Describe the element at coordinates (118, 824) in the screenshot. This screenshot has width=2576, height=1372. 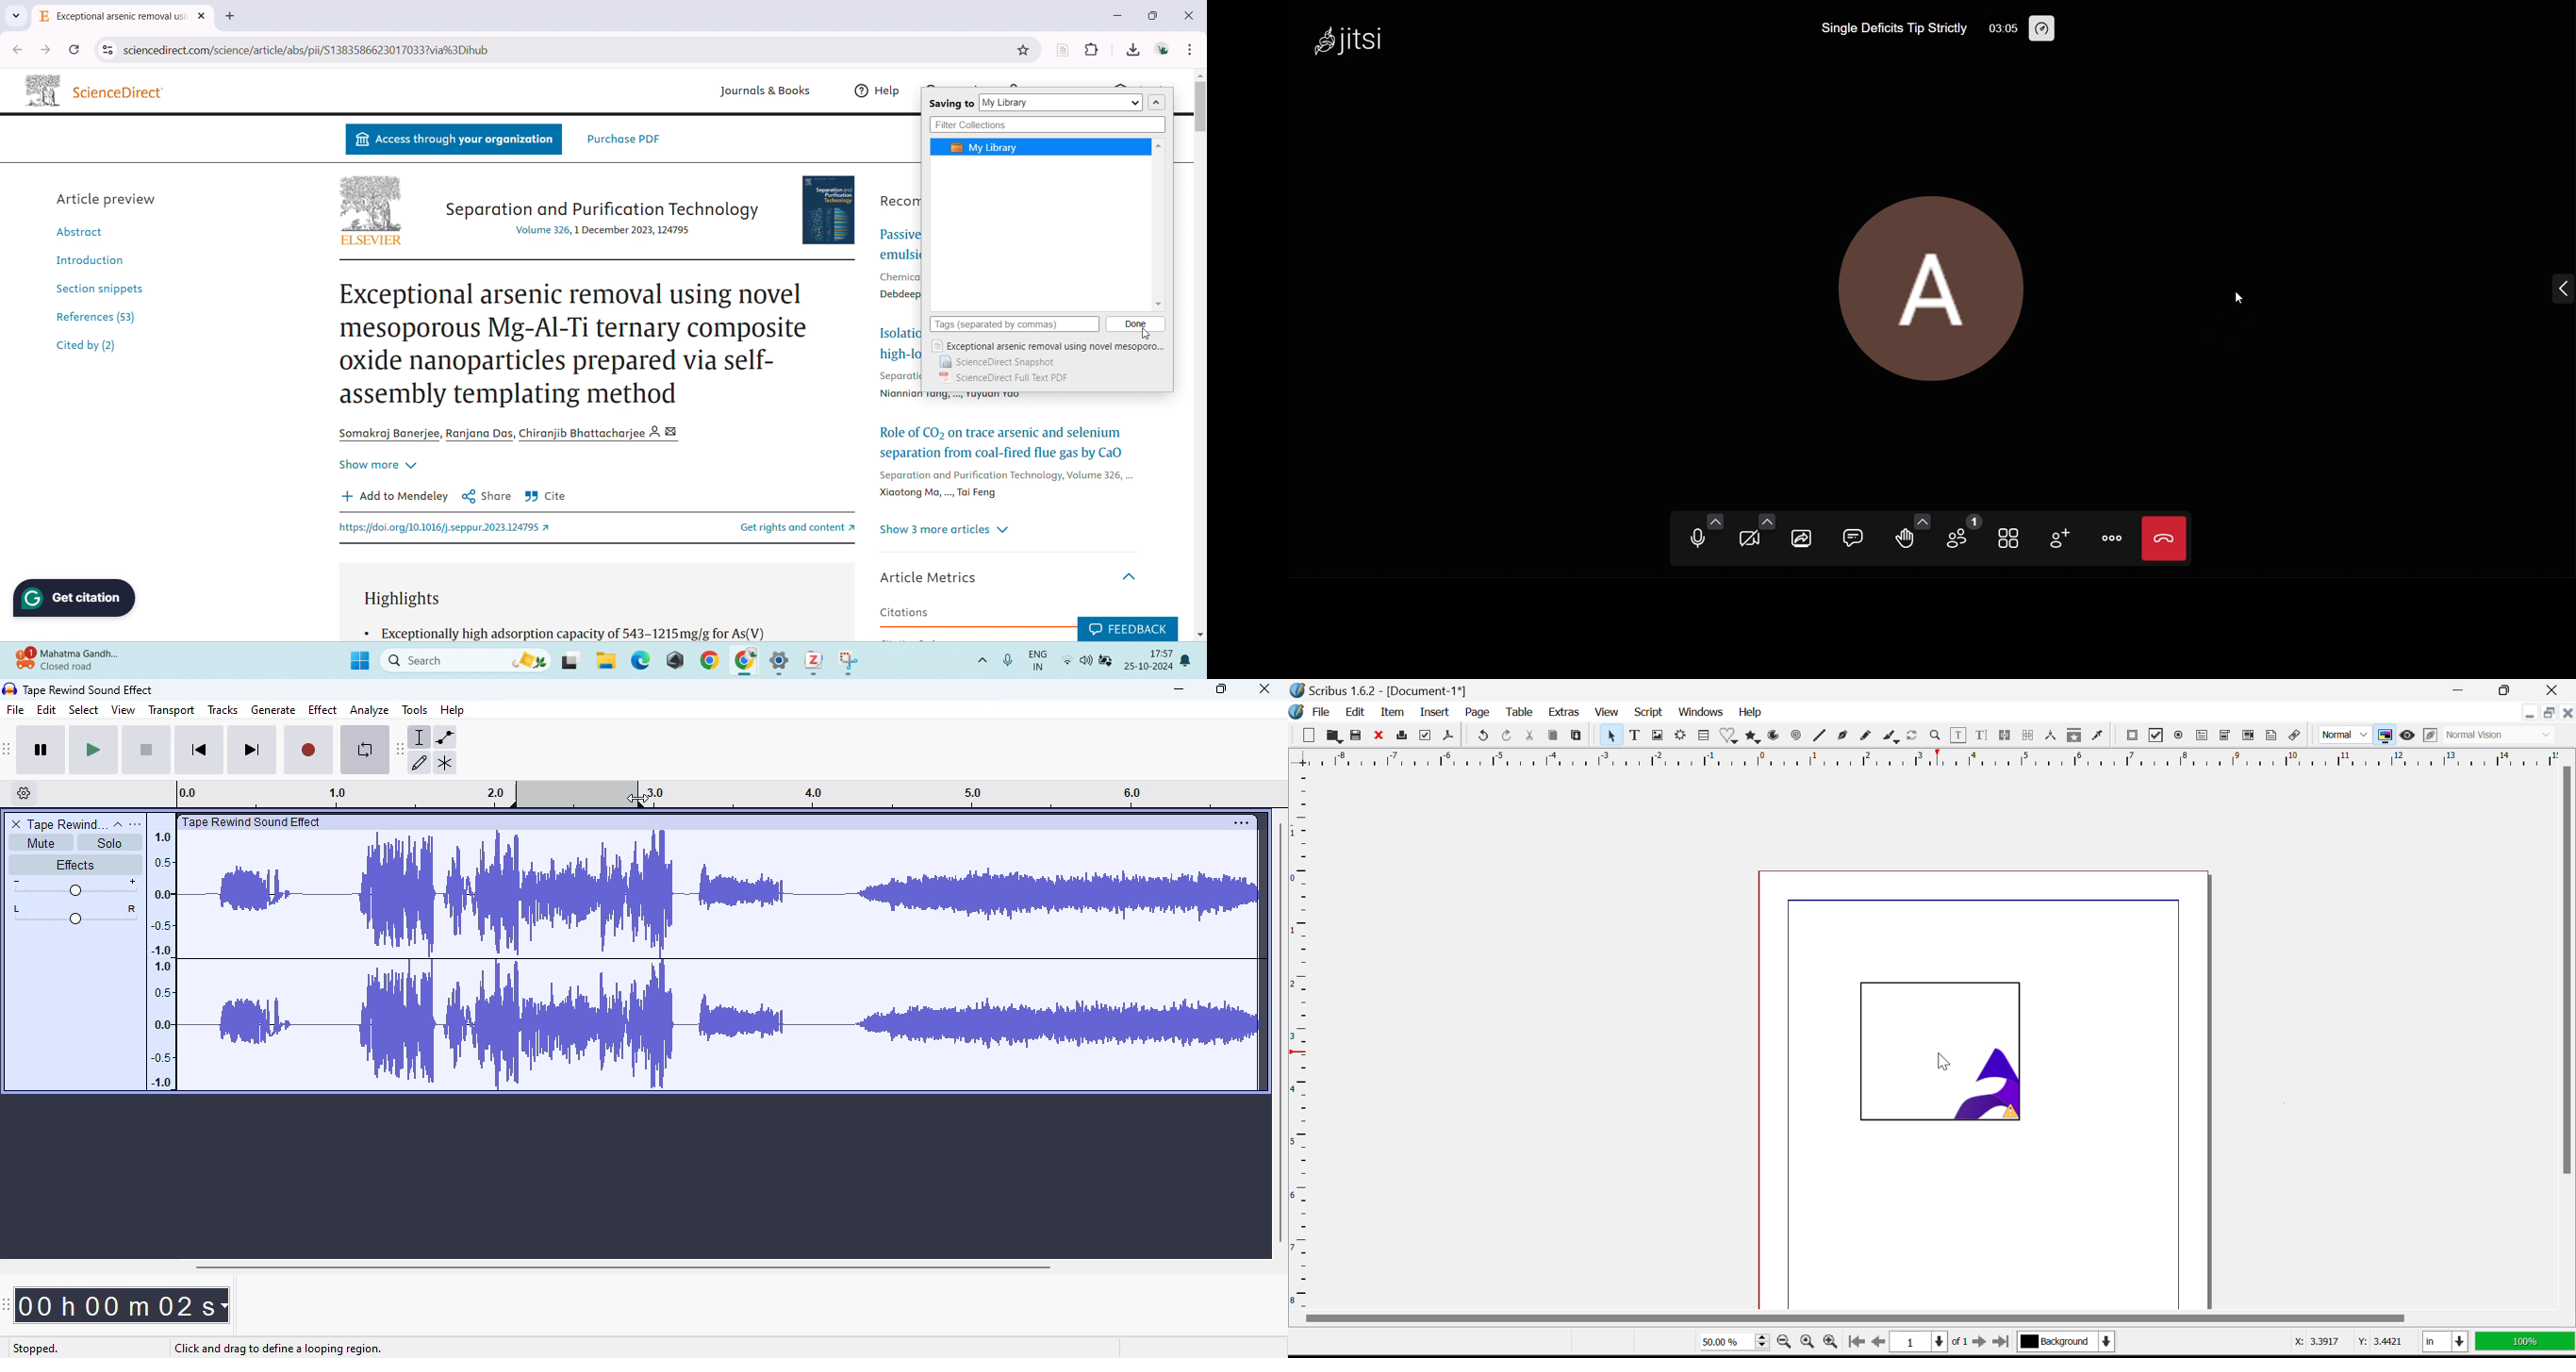
I see `collapse` at that location.